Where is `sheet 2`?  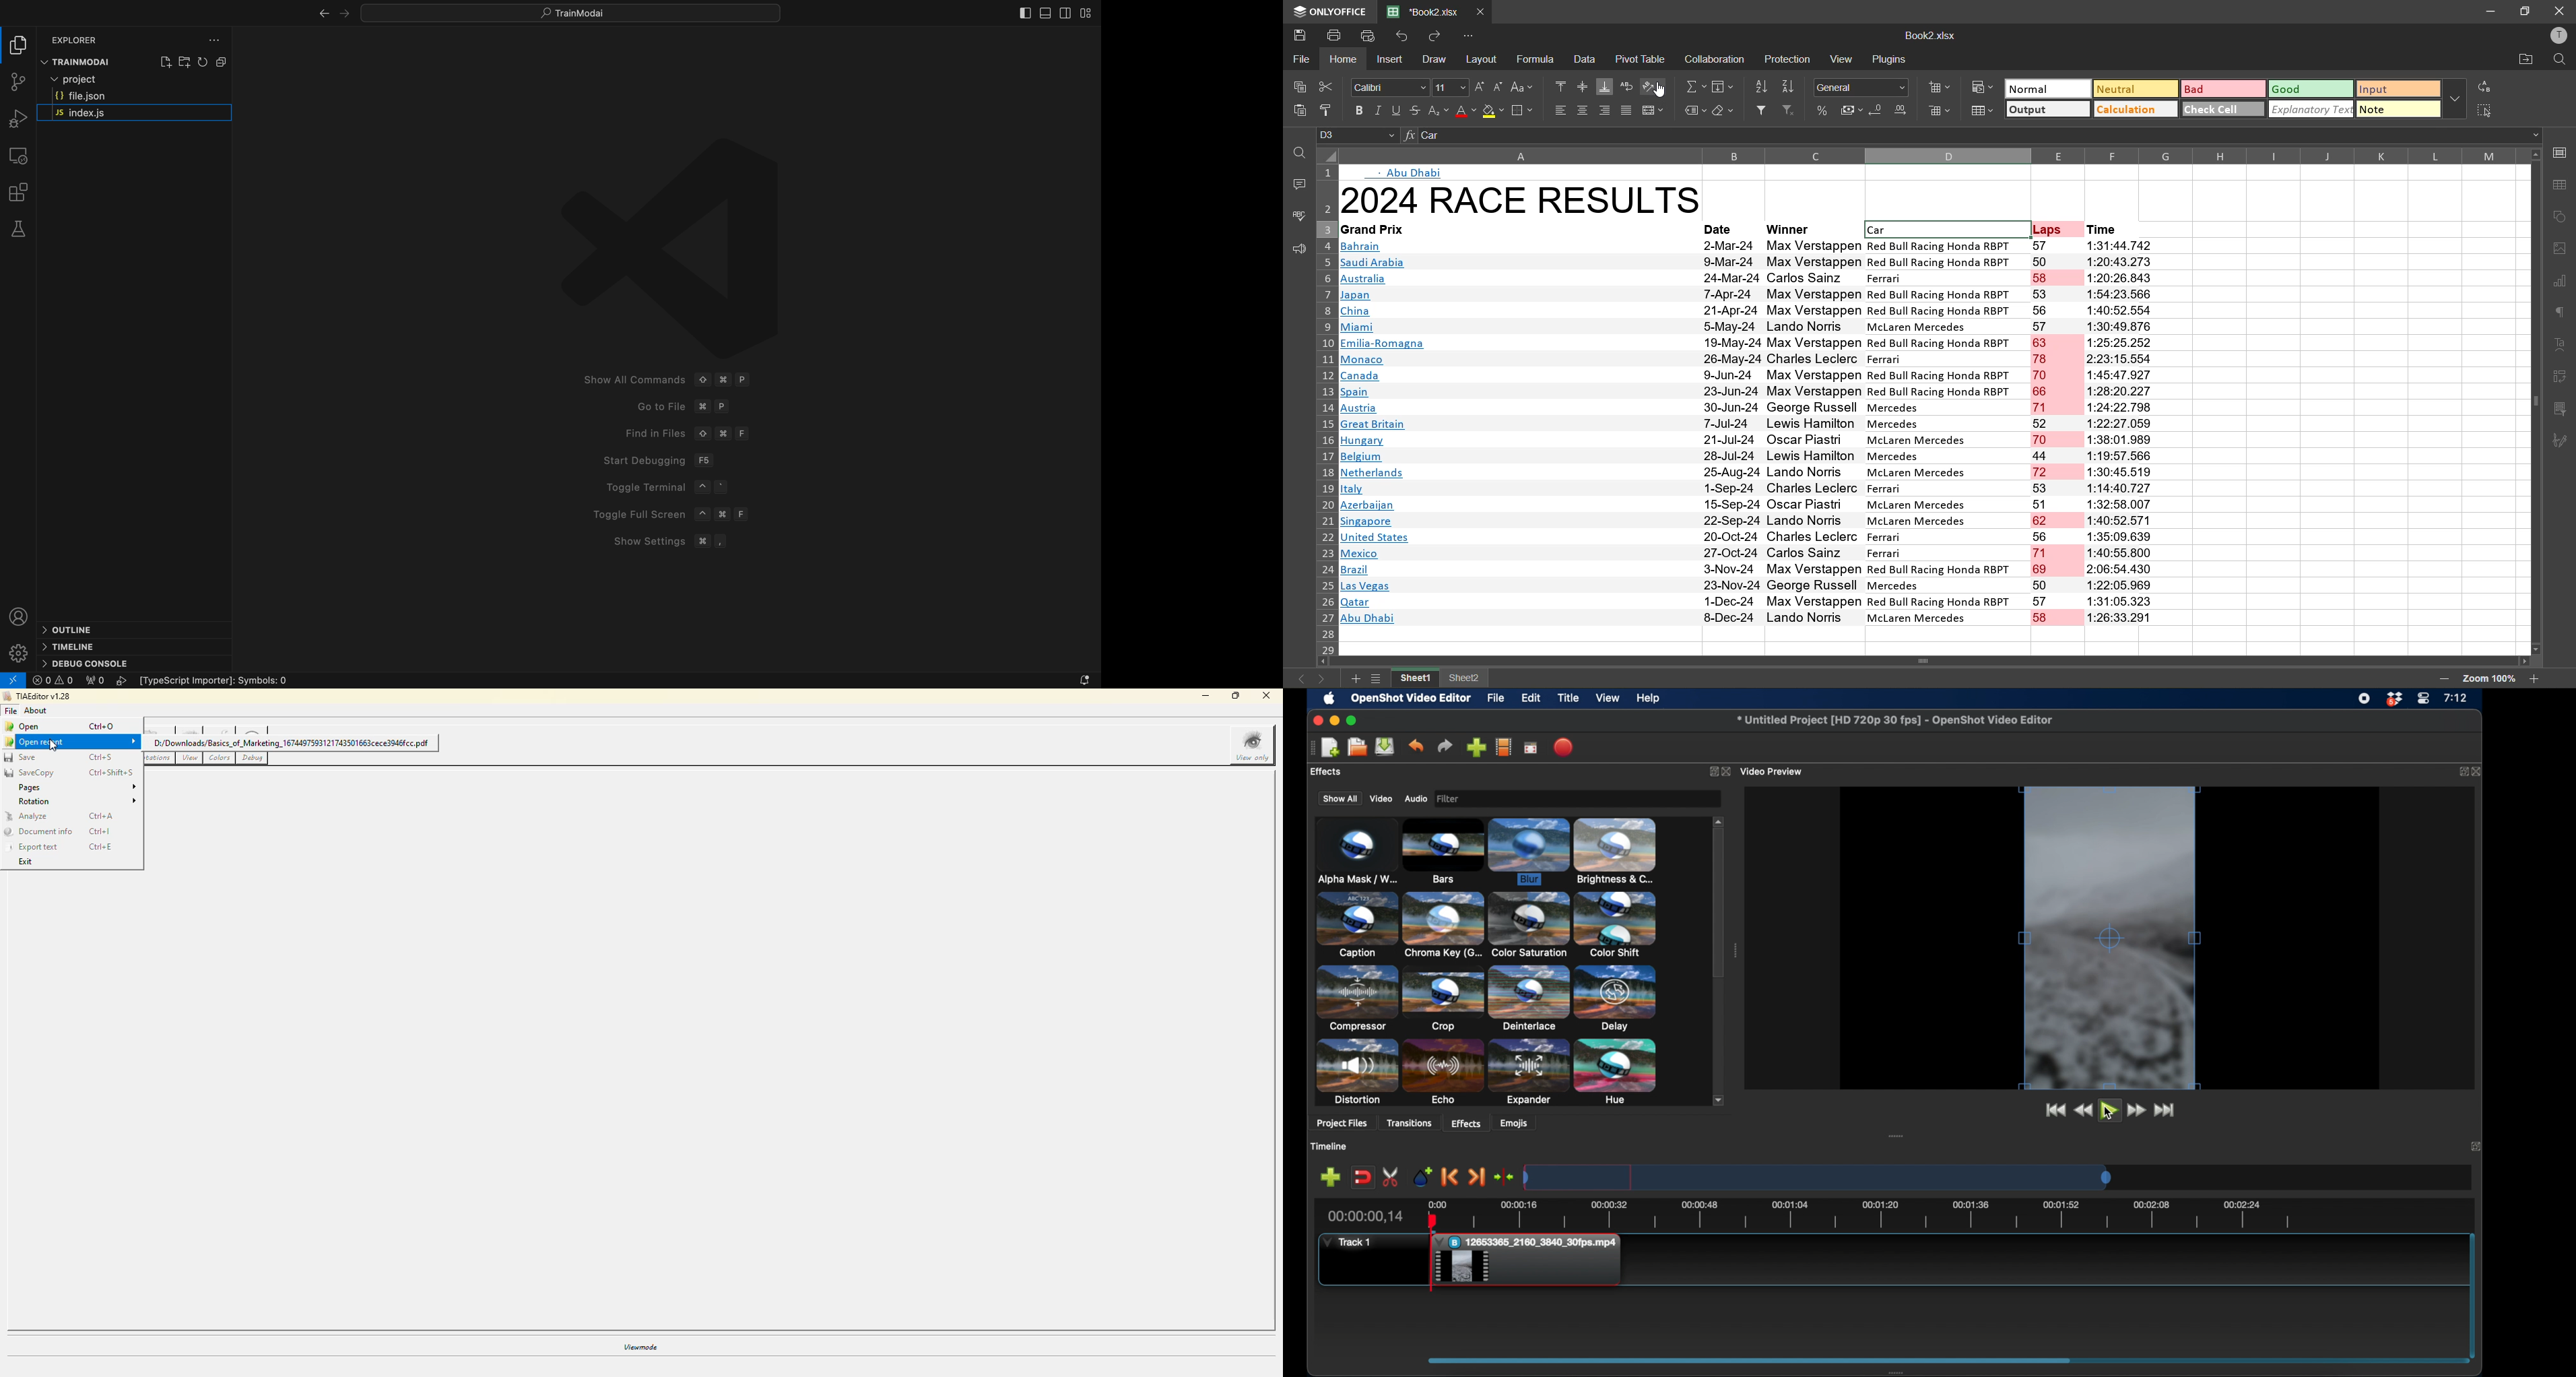 sheet 2 is located at coordinates (1464, 678).